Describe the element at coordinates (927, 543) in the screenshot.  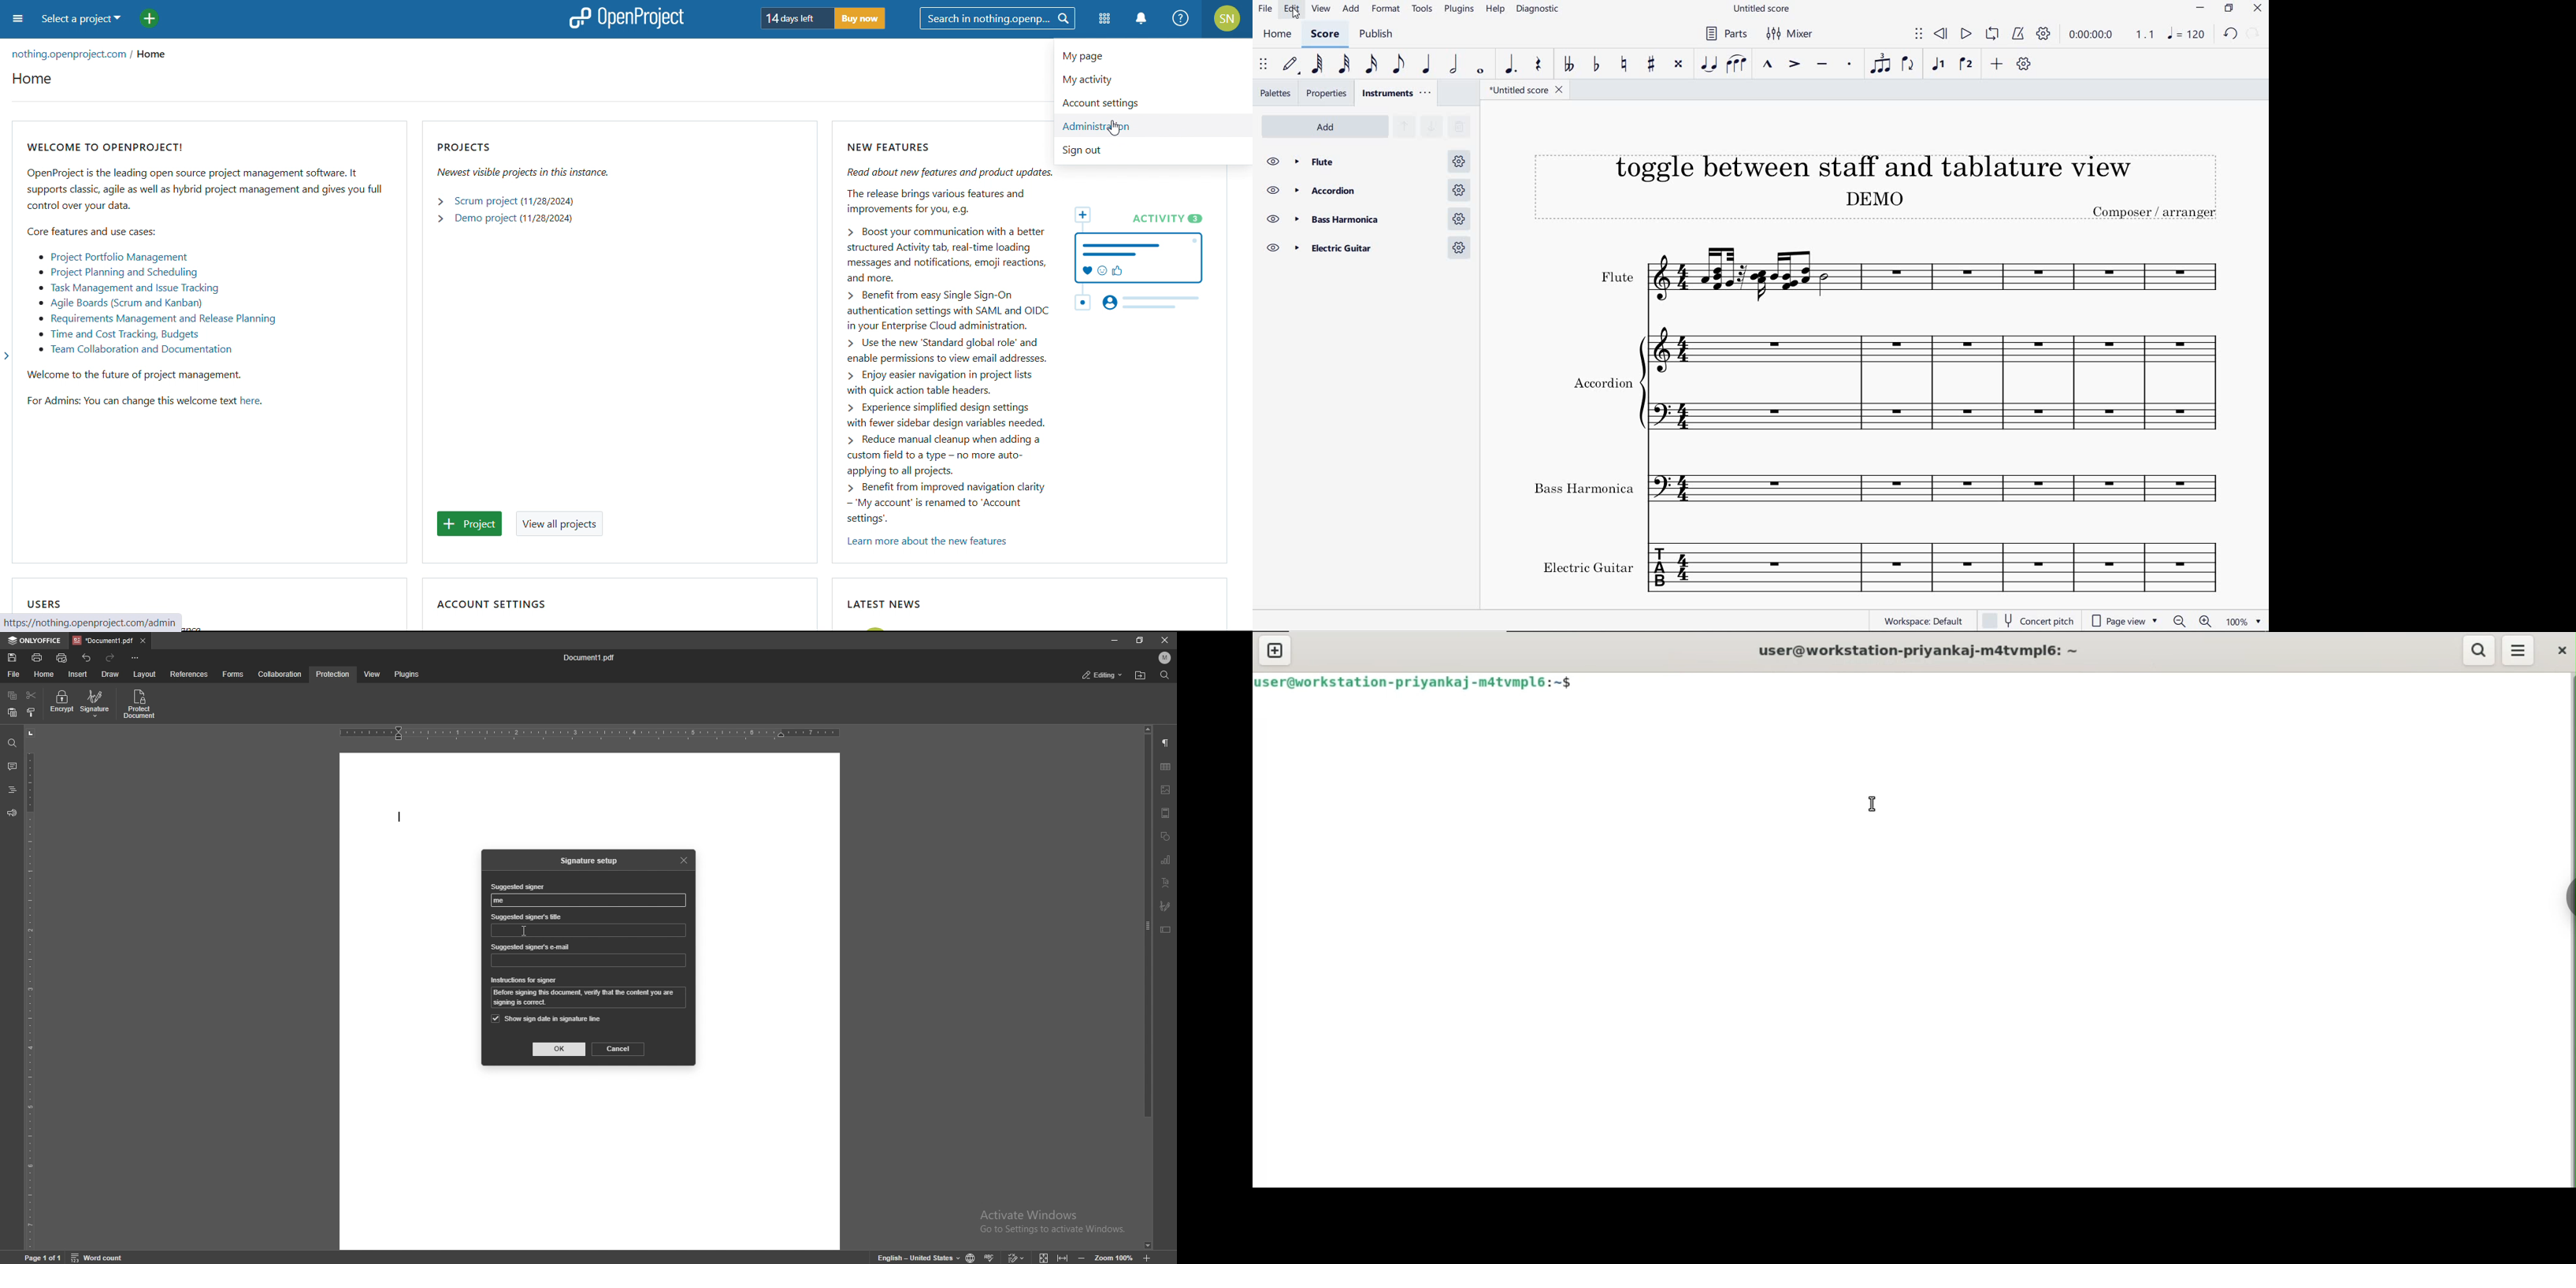
I see `learn more about the new features` at that location.